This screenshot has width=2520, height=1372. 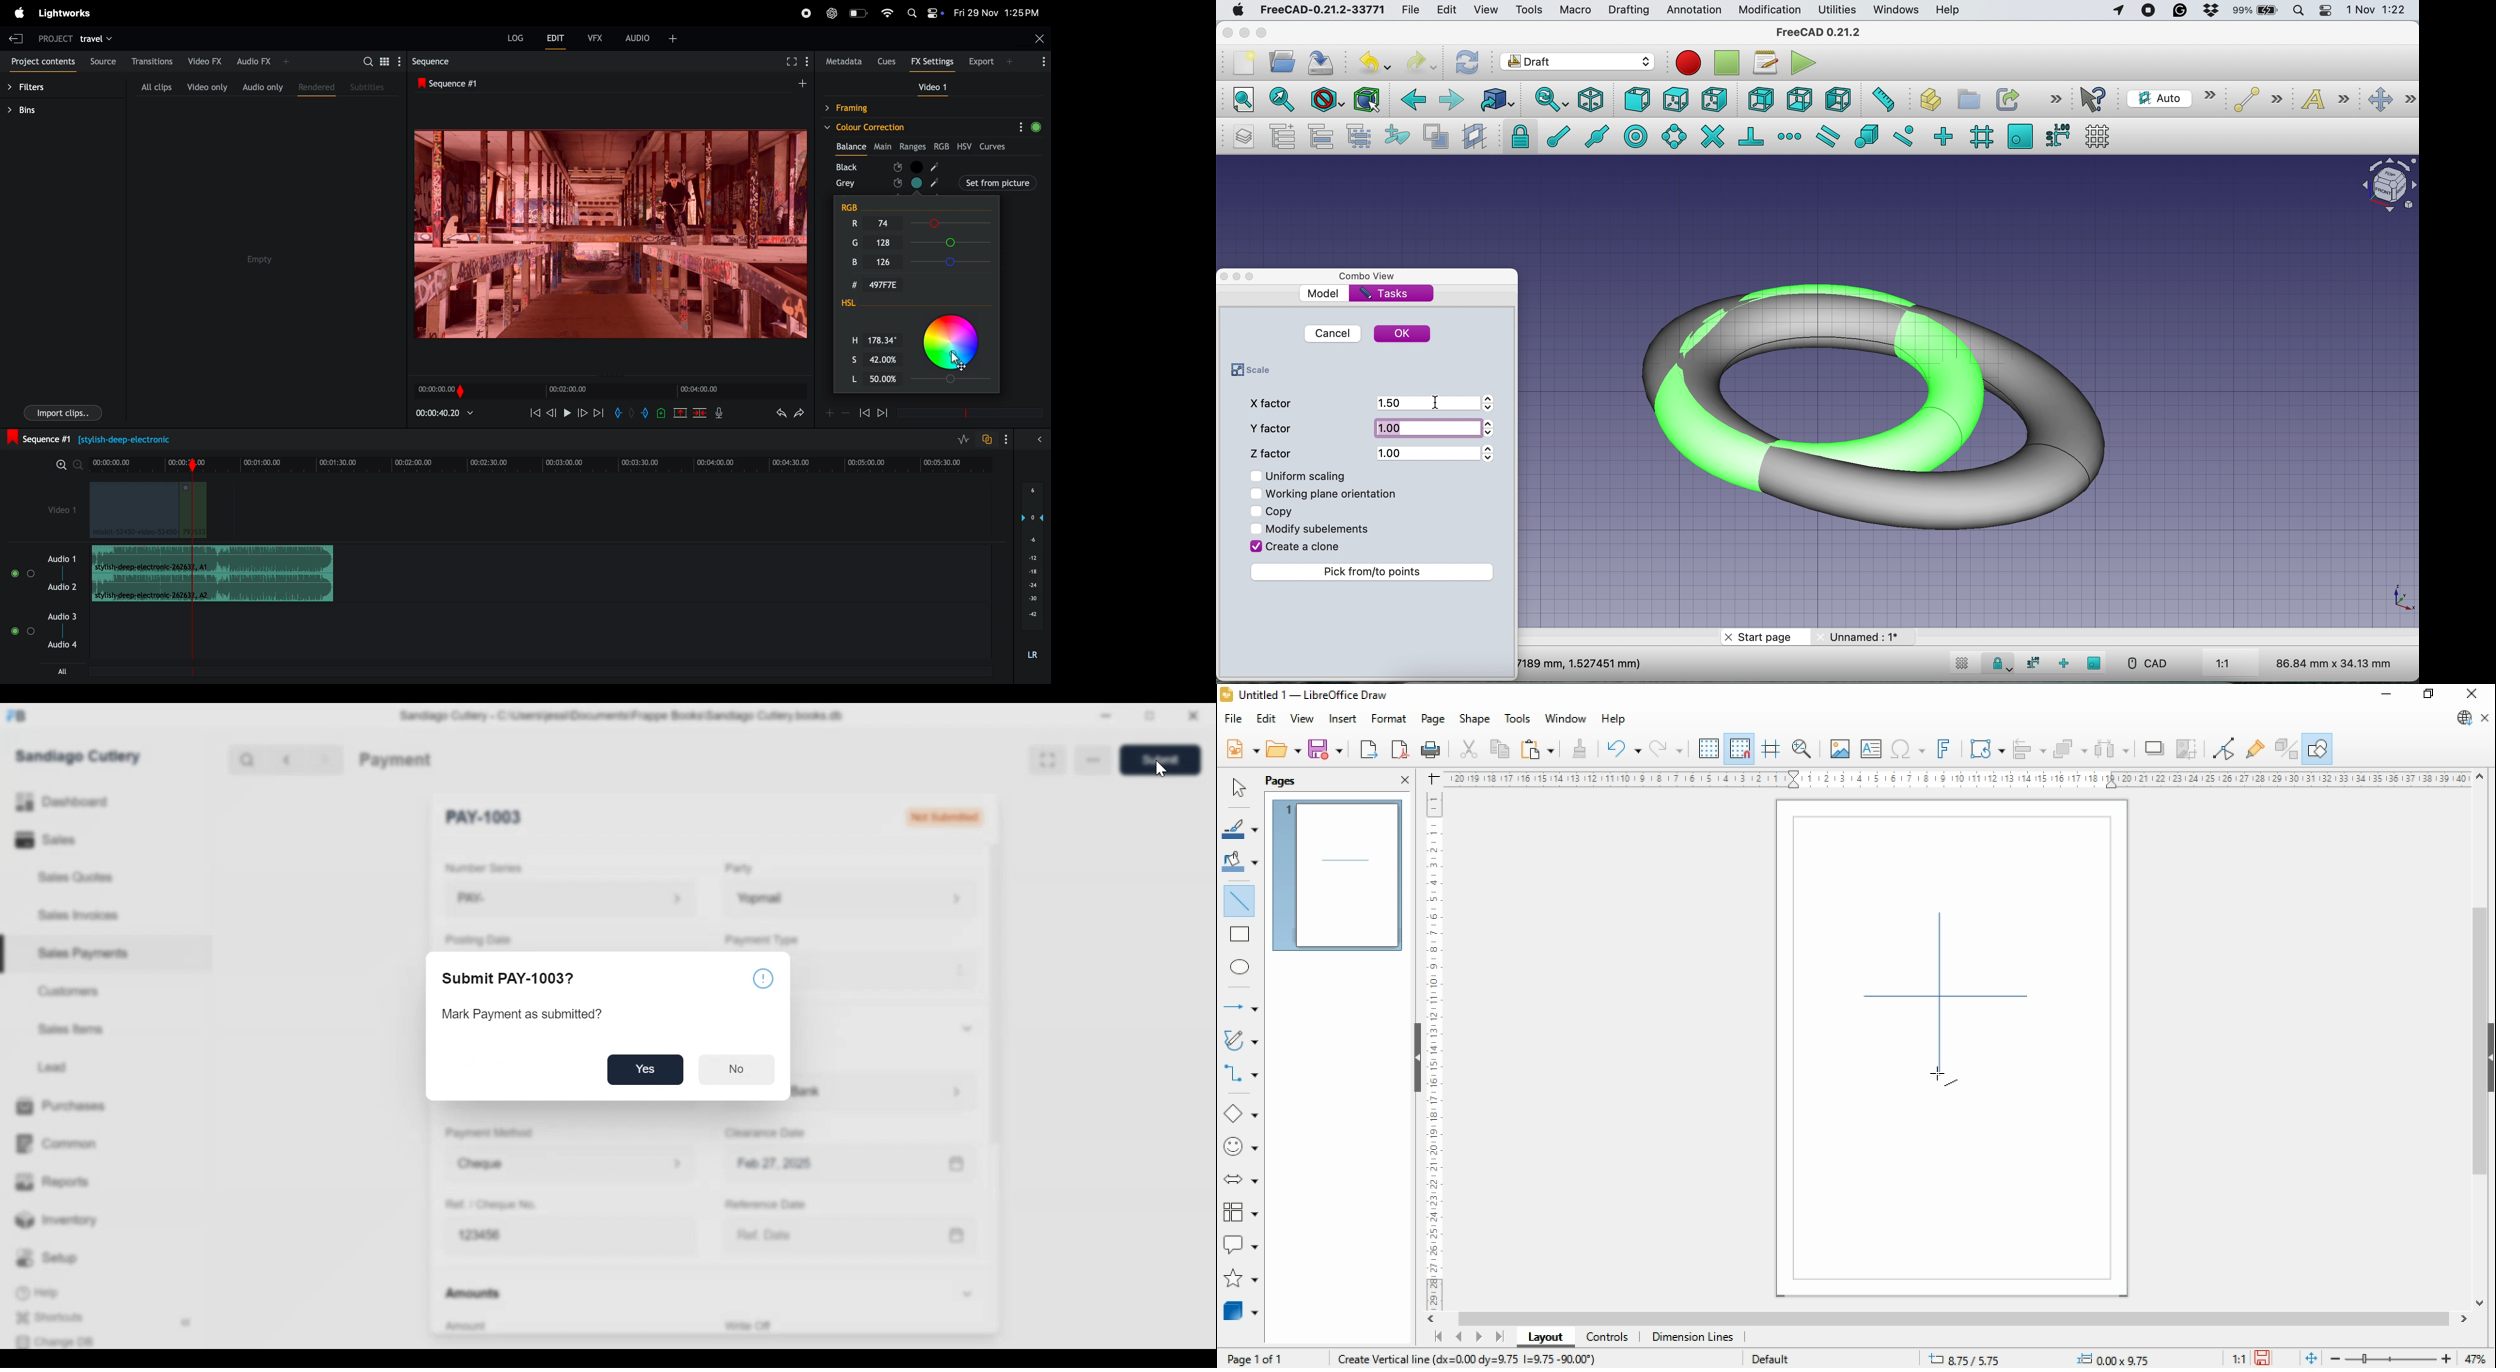 What do you see at coordinates (1500, 1336) in the screenshot?
I see `last page` at bounding box center [1500, 1336].